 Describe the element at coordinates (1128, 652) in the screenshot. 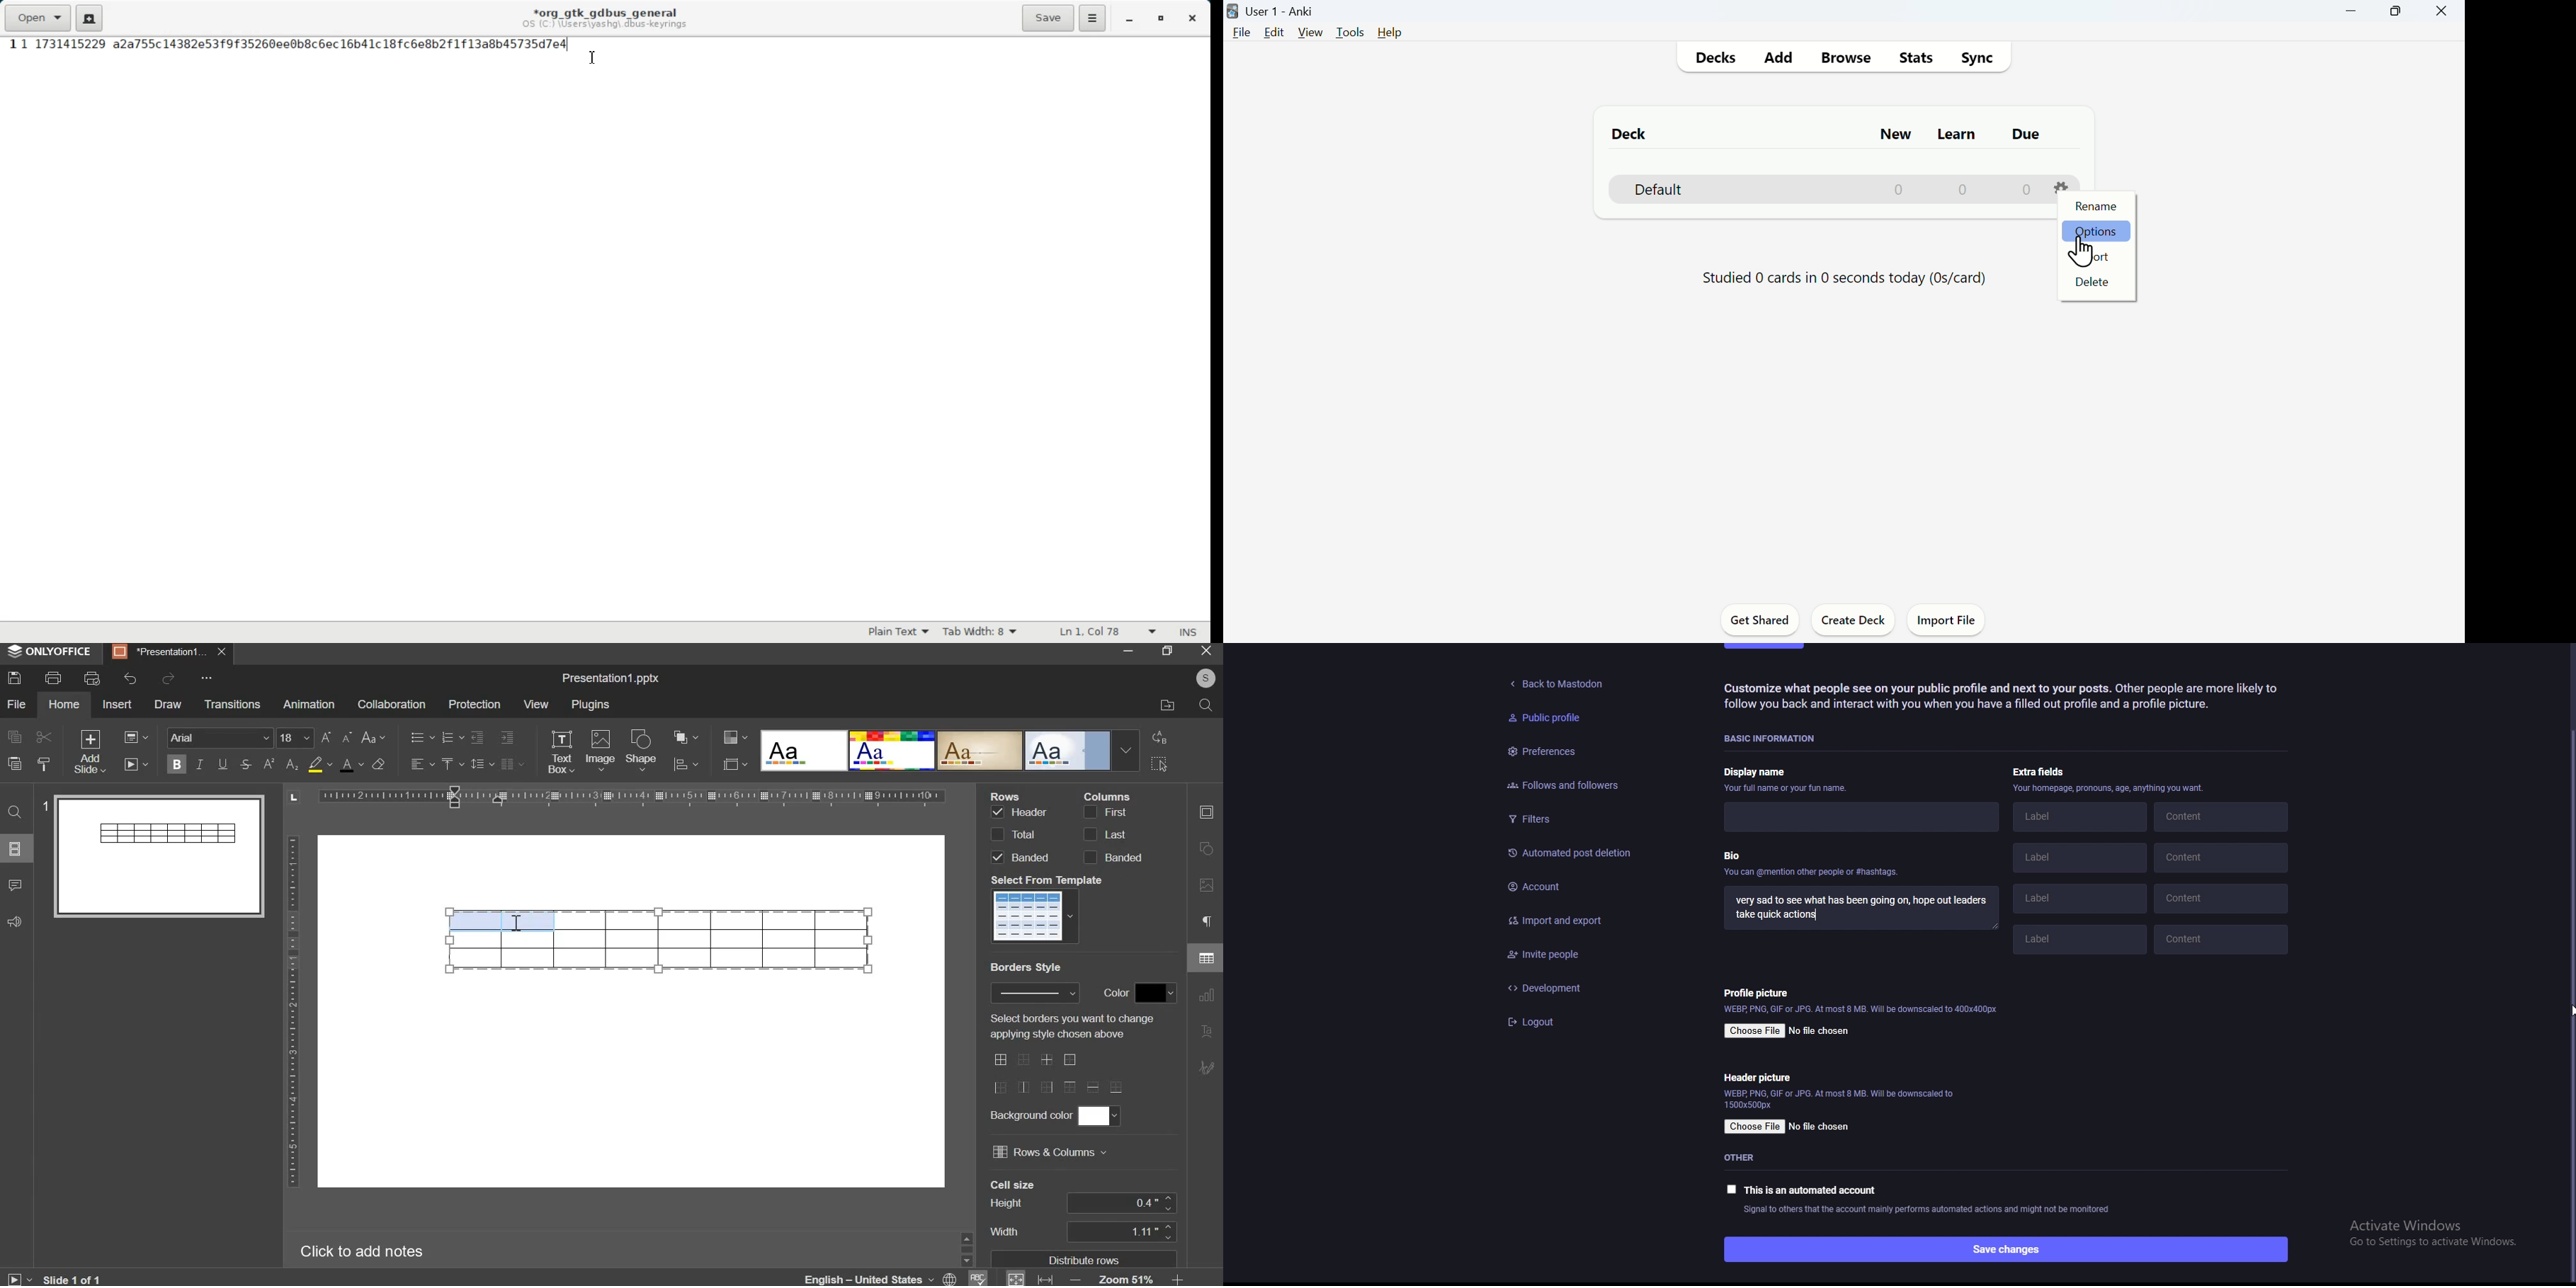

I see `minimize` at that location.